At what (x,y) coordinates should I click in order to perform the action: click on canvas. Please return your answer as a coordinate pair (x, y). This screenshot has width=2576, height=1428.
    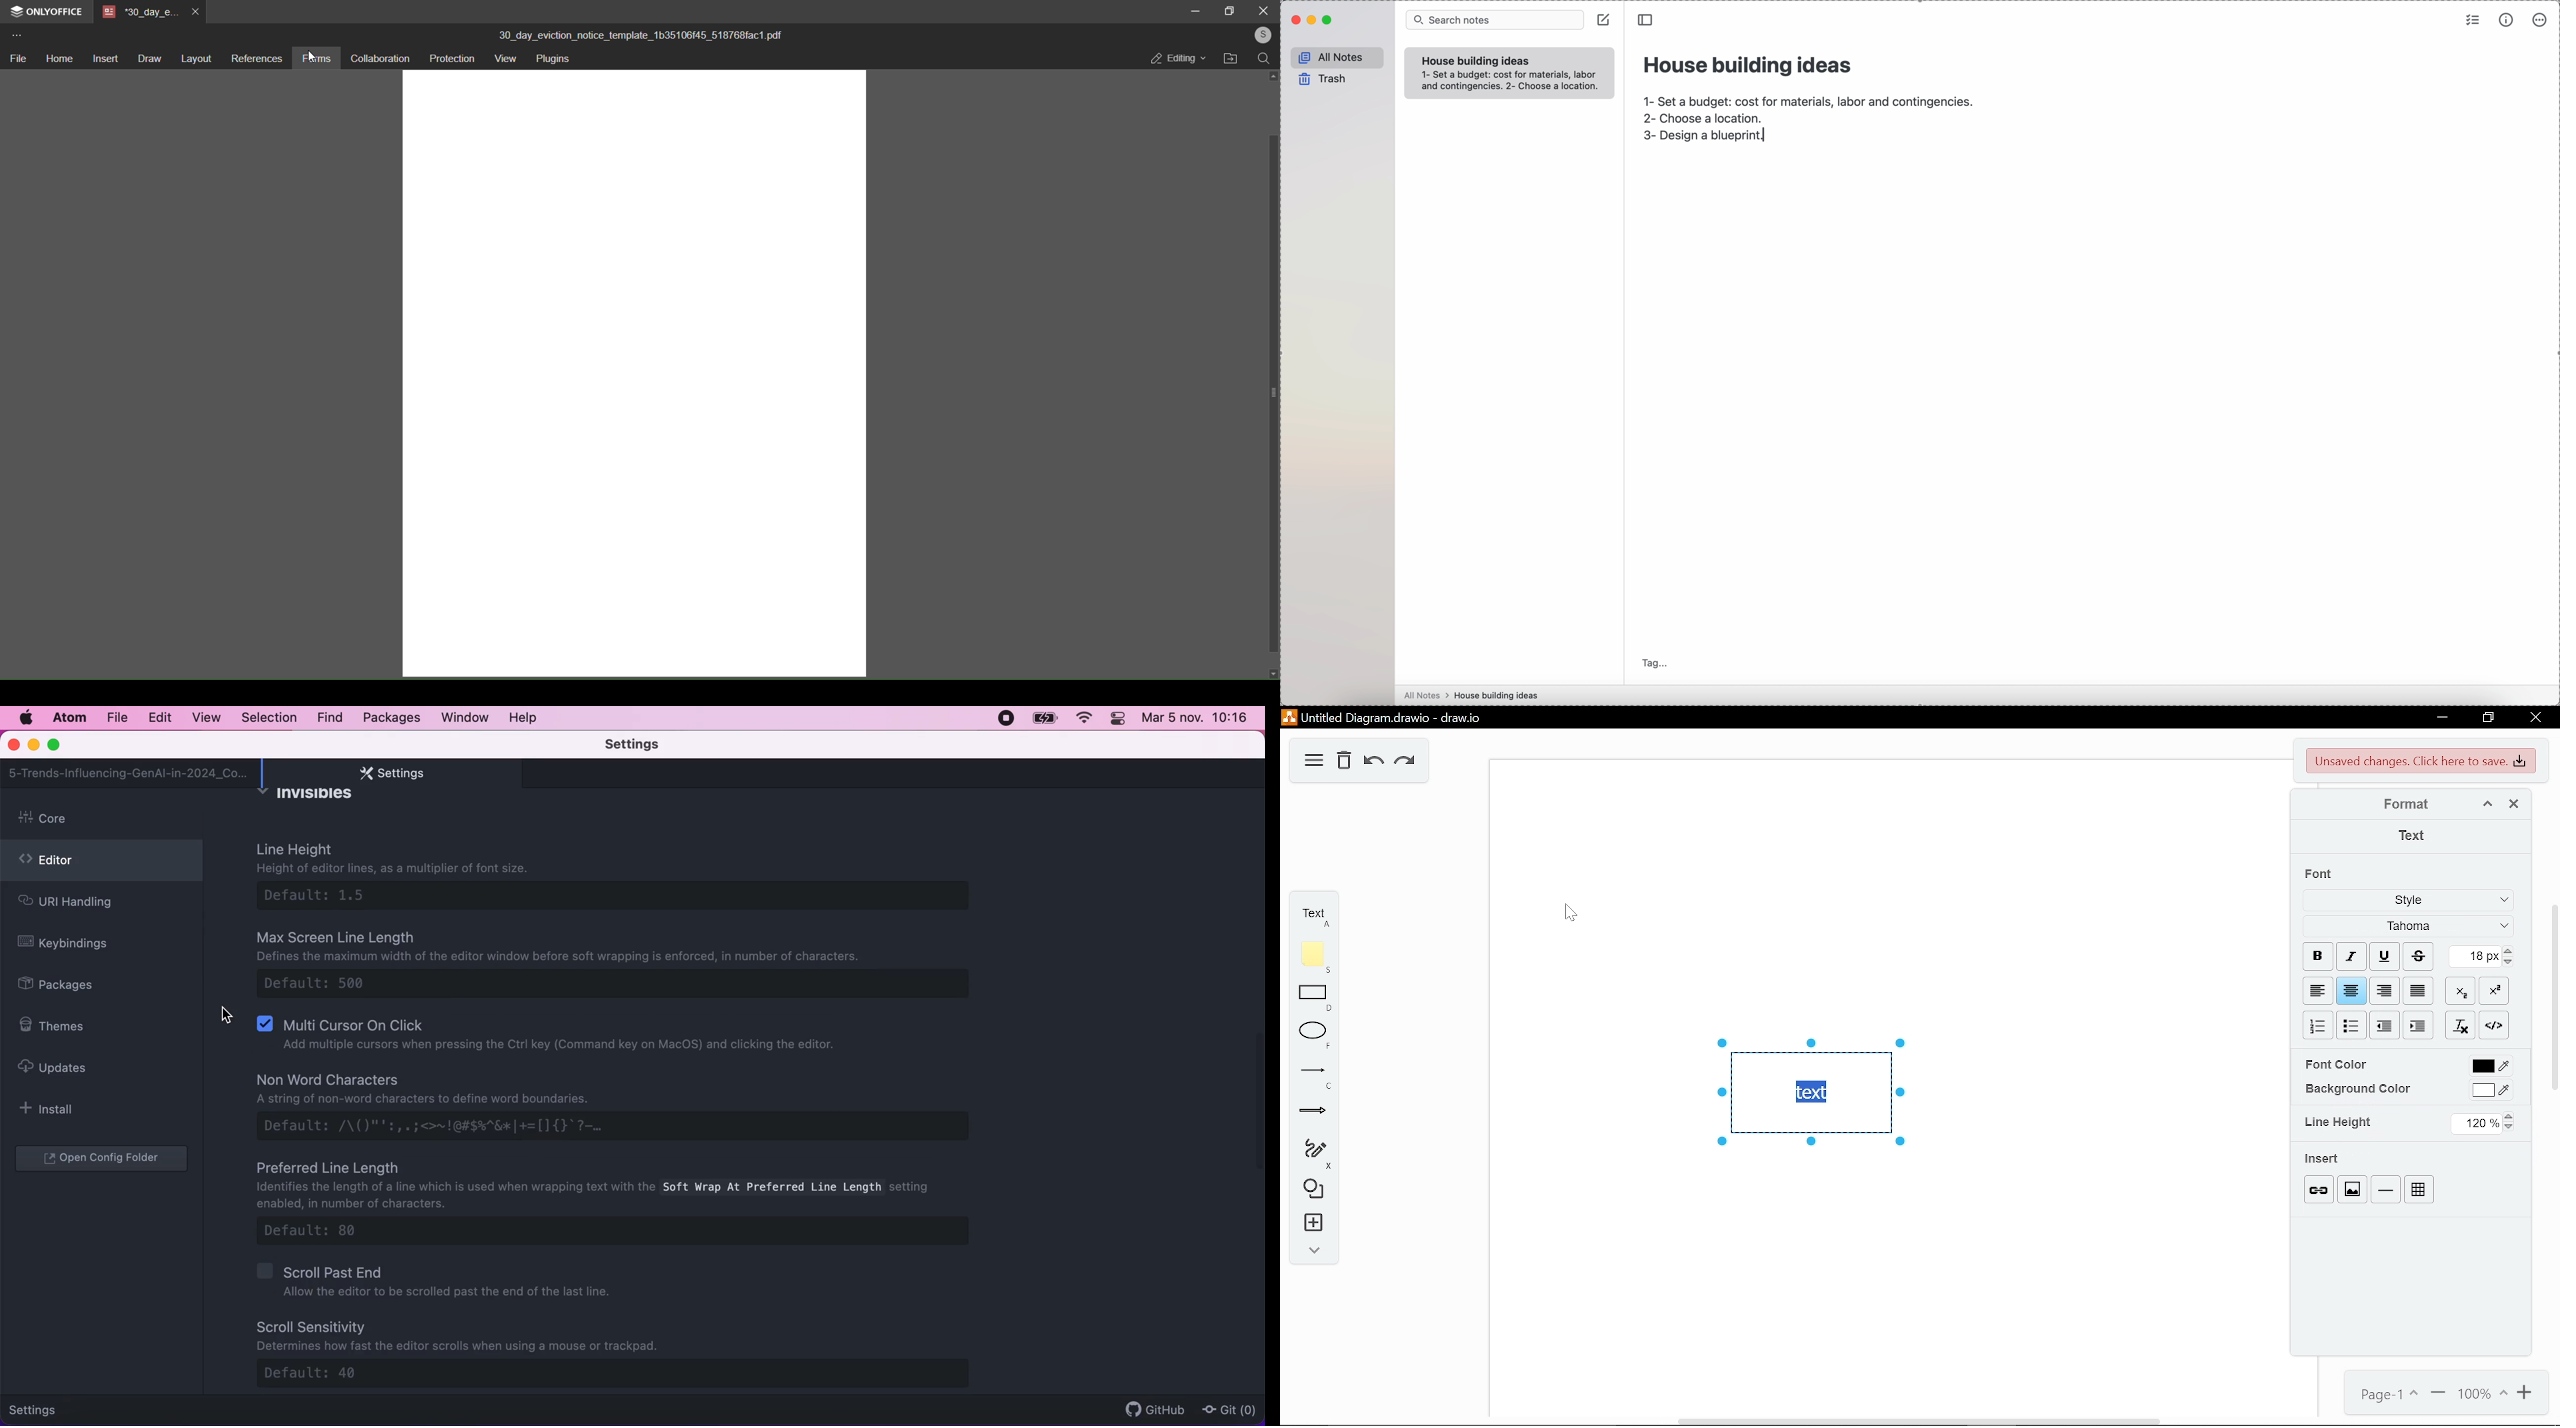
    Looking at the image, I should click on (635, 375).